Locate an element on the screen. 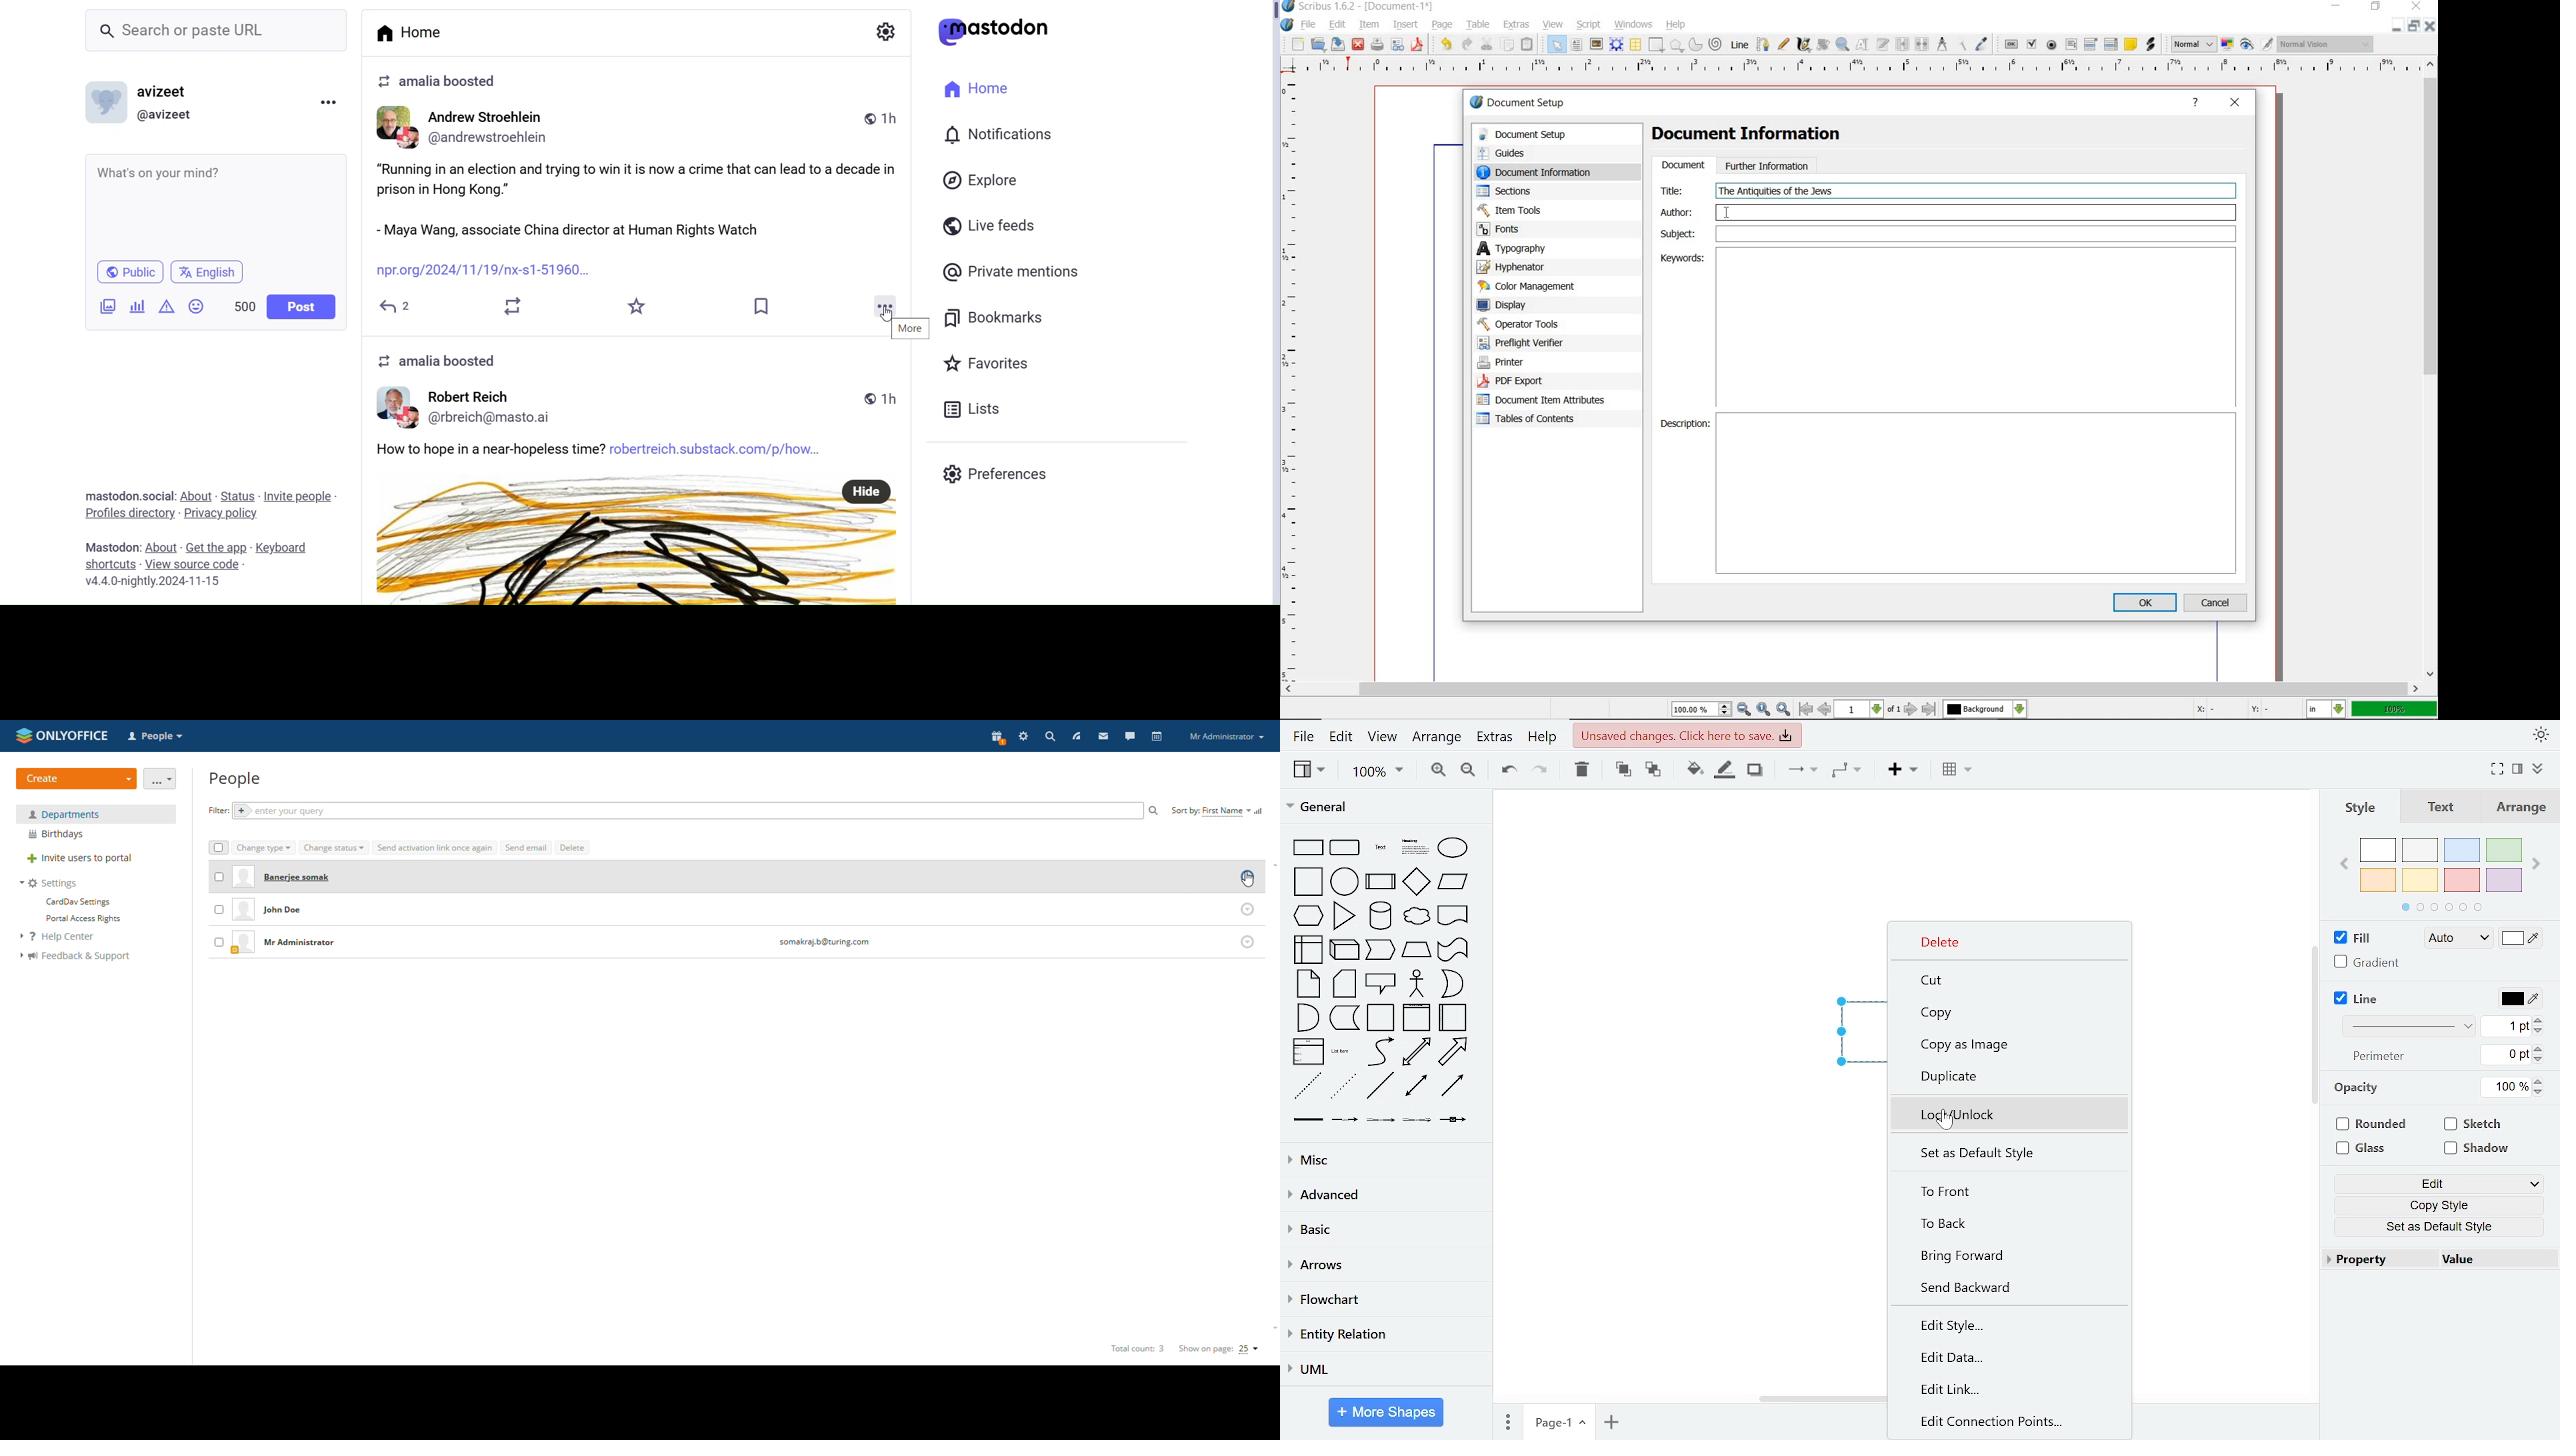  guides is located at coordinates (1543, 152).